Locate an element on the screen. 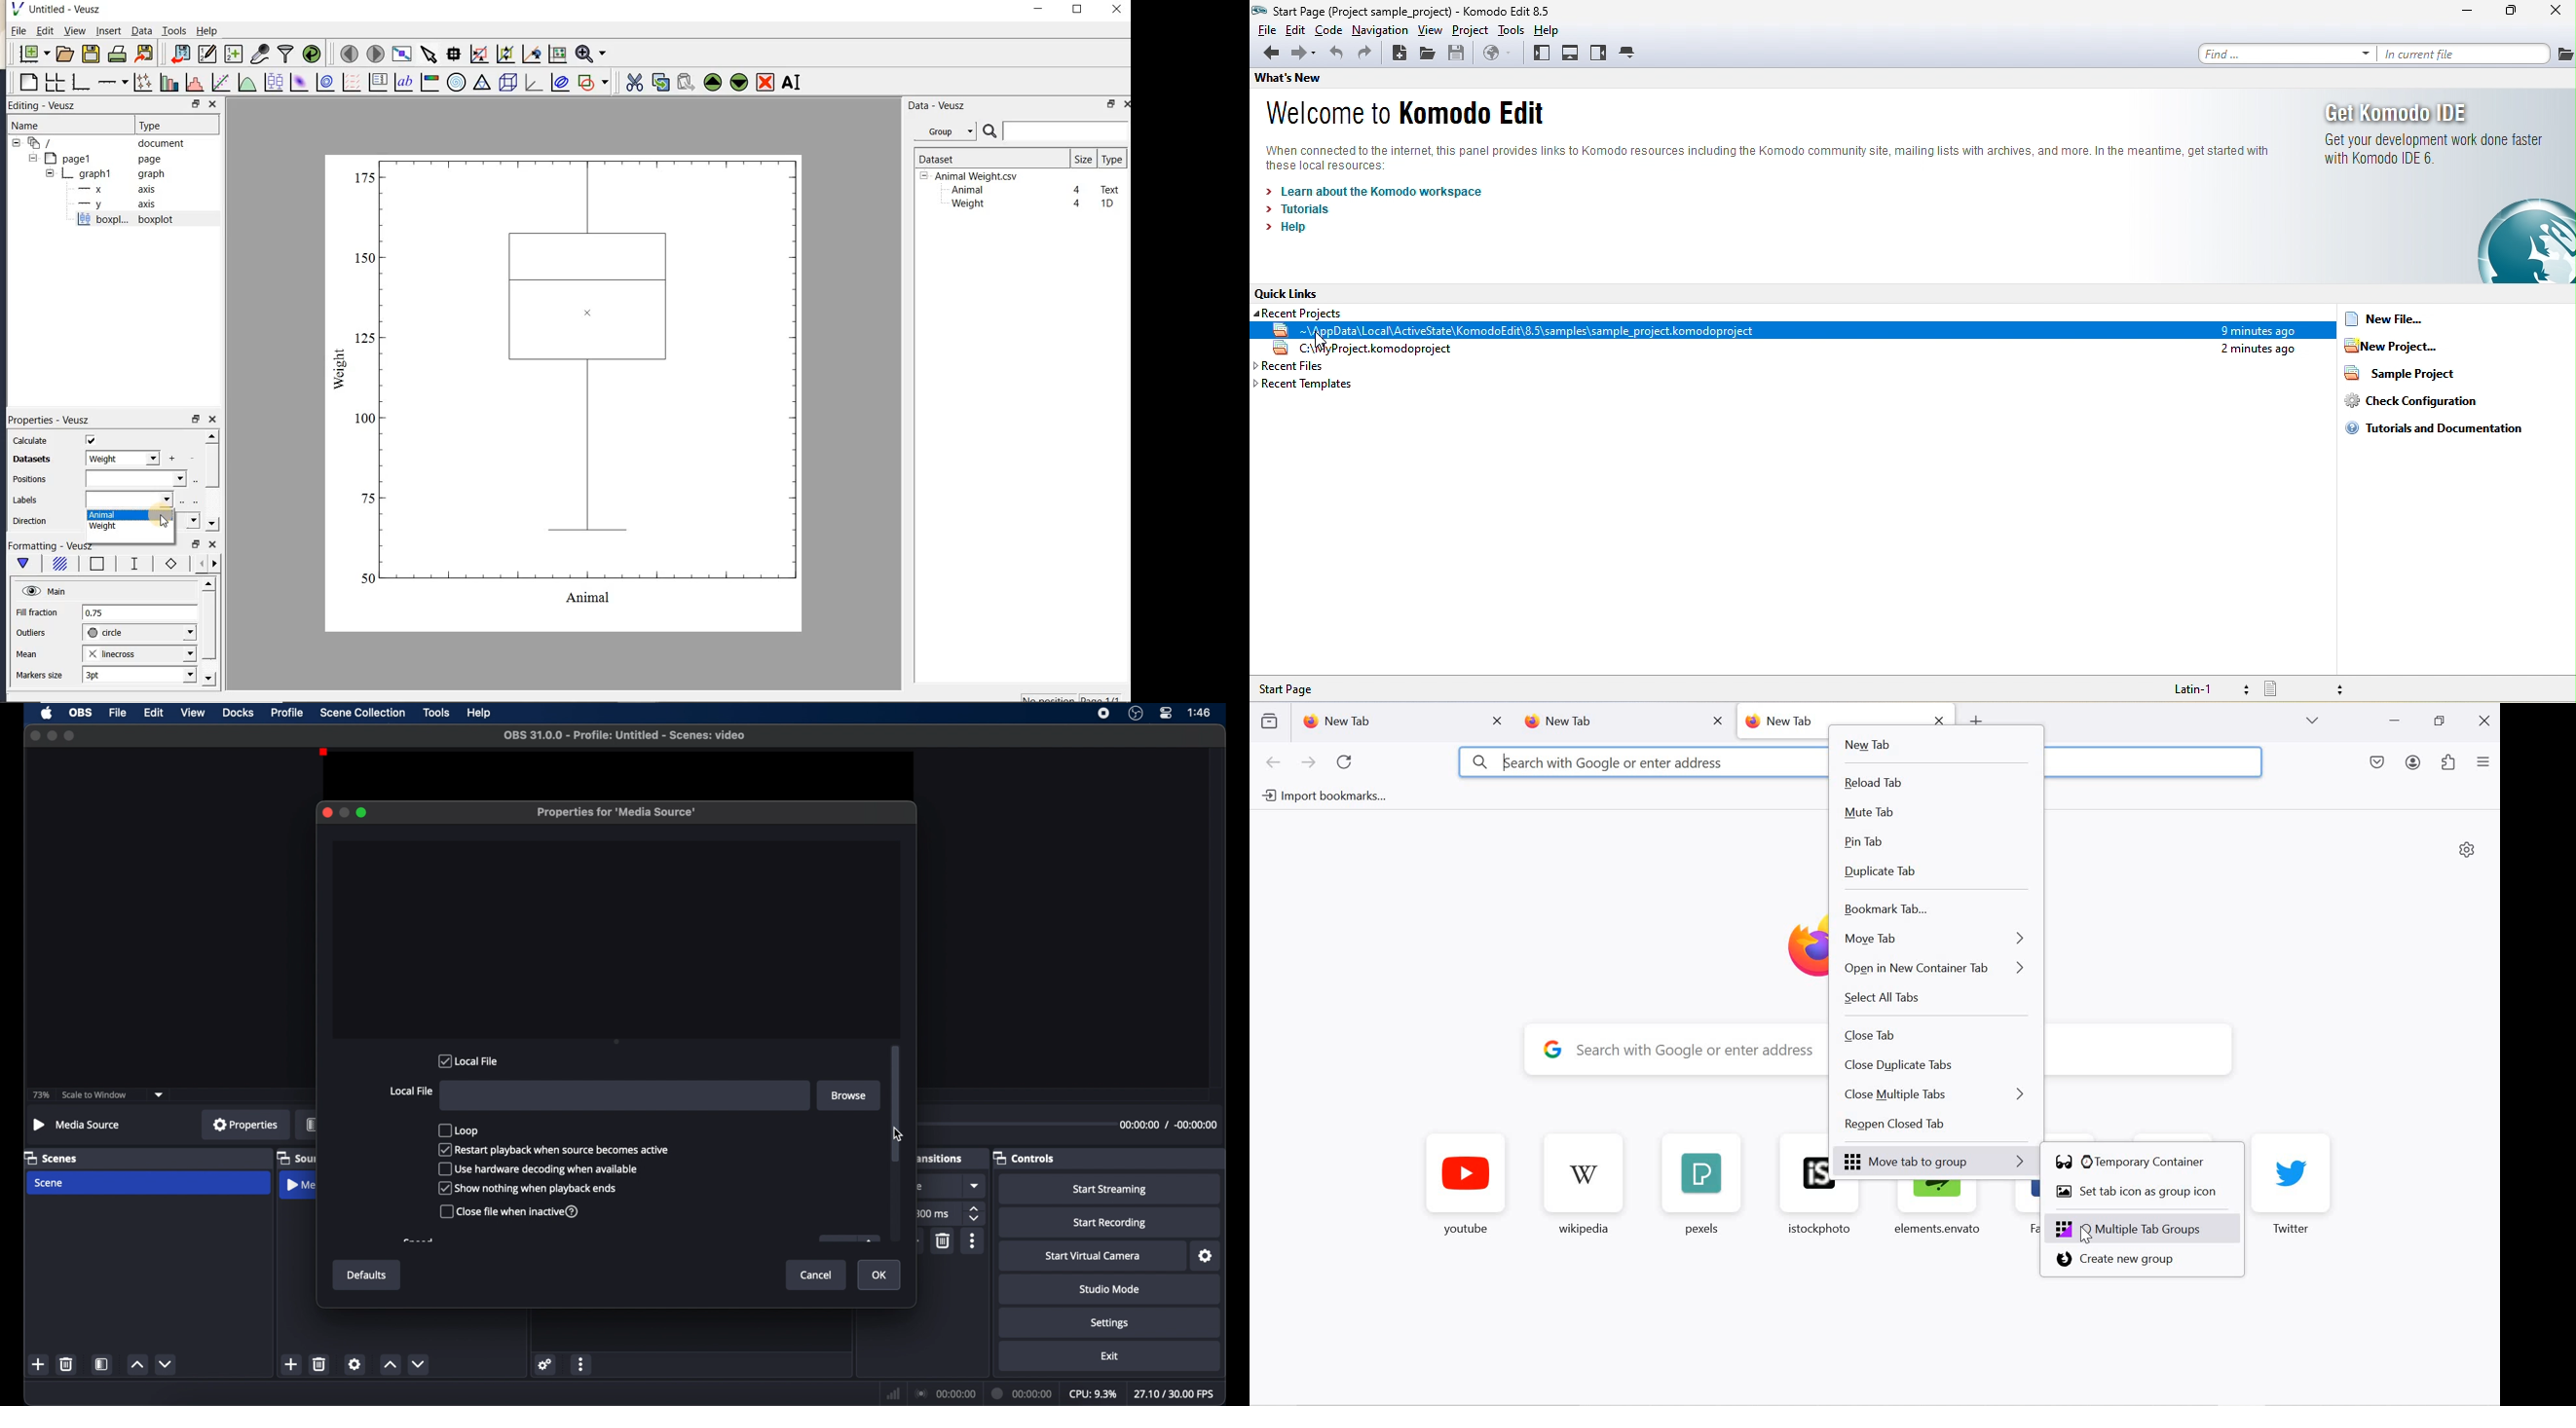 This screenshot has height=1428, width=2576. use hardware decoding when available is located at coordinates (538, 1168).